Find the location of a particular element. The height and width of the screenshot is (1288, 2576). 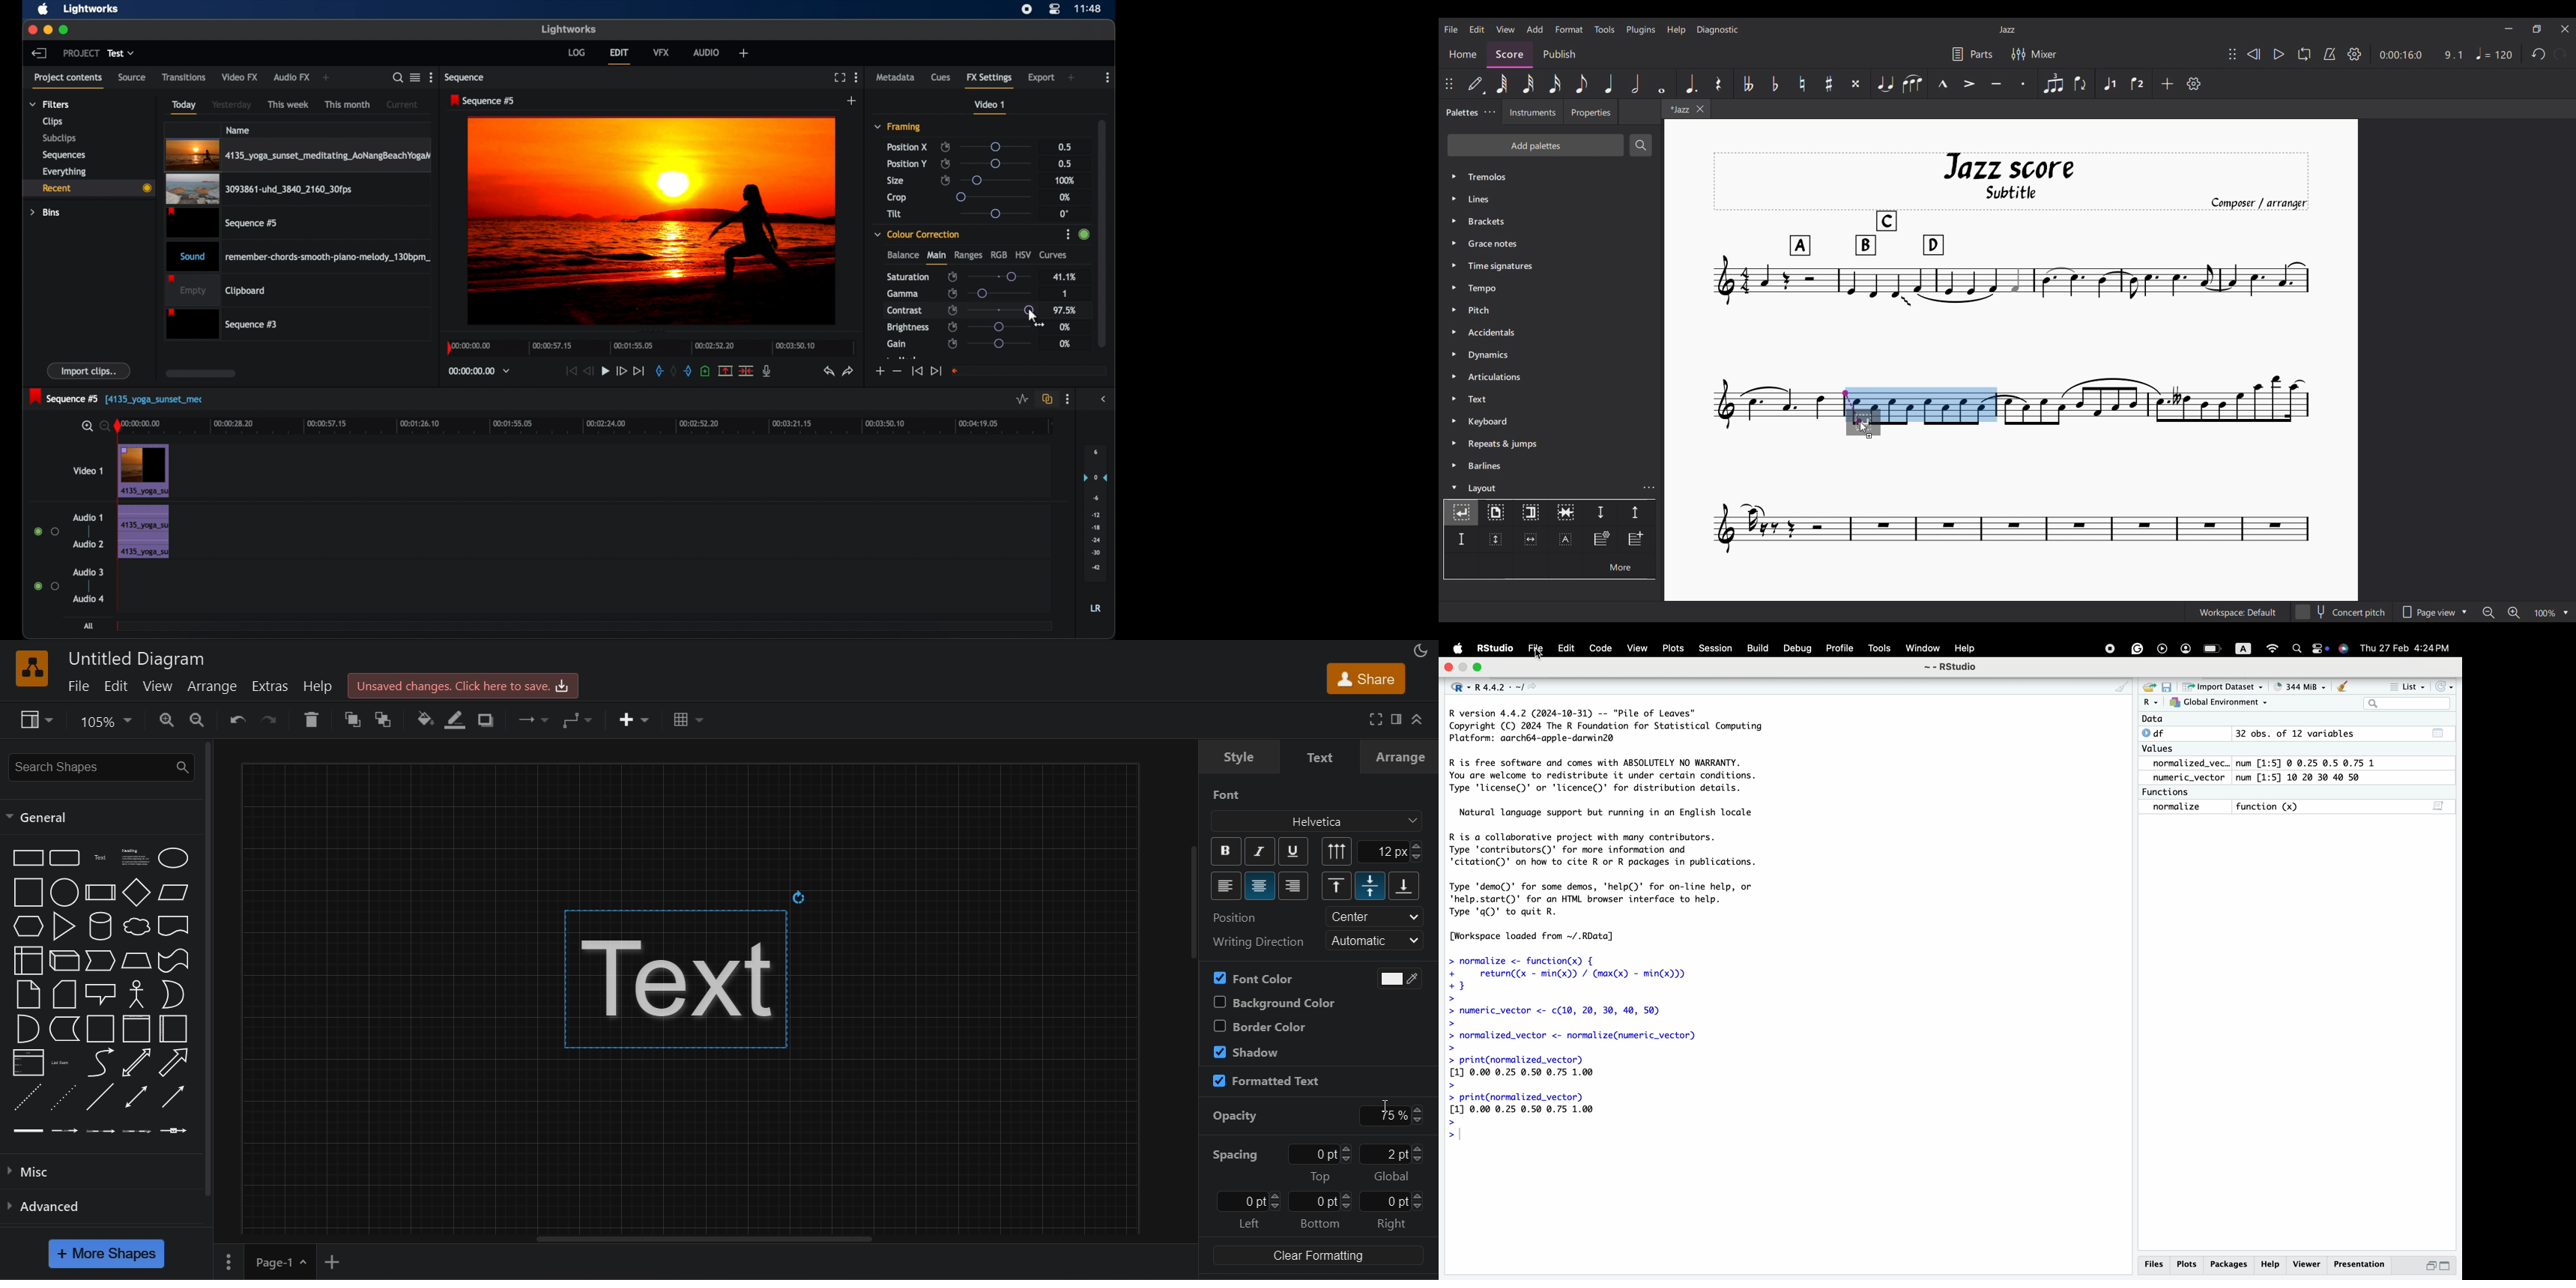

timeline is located at coordinates (648, 350).